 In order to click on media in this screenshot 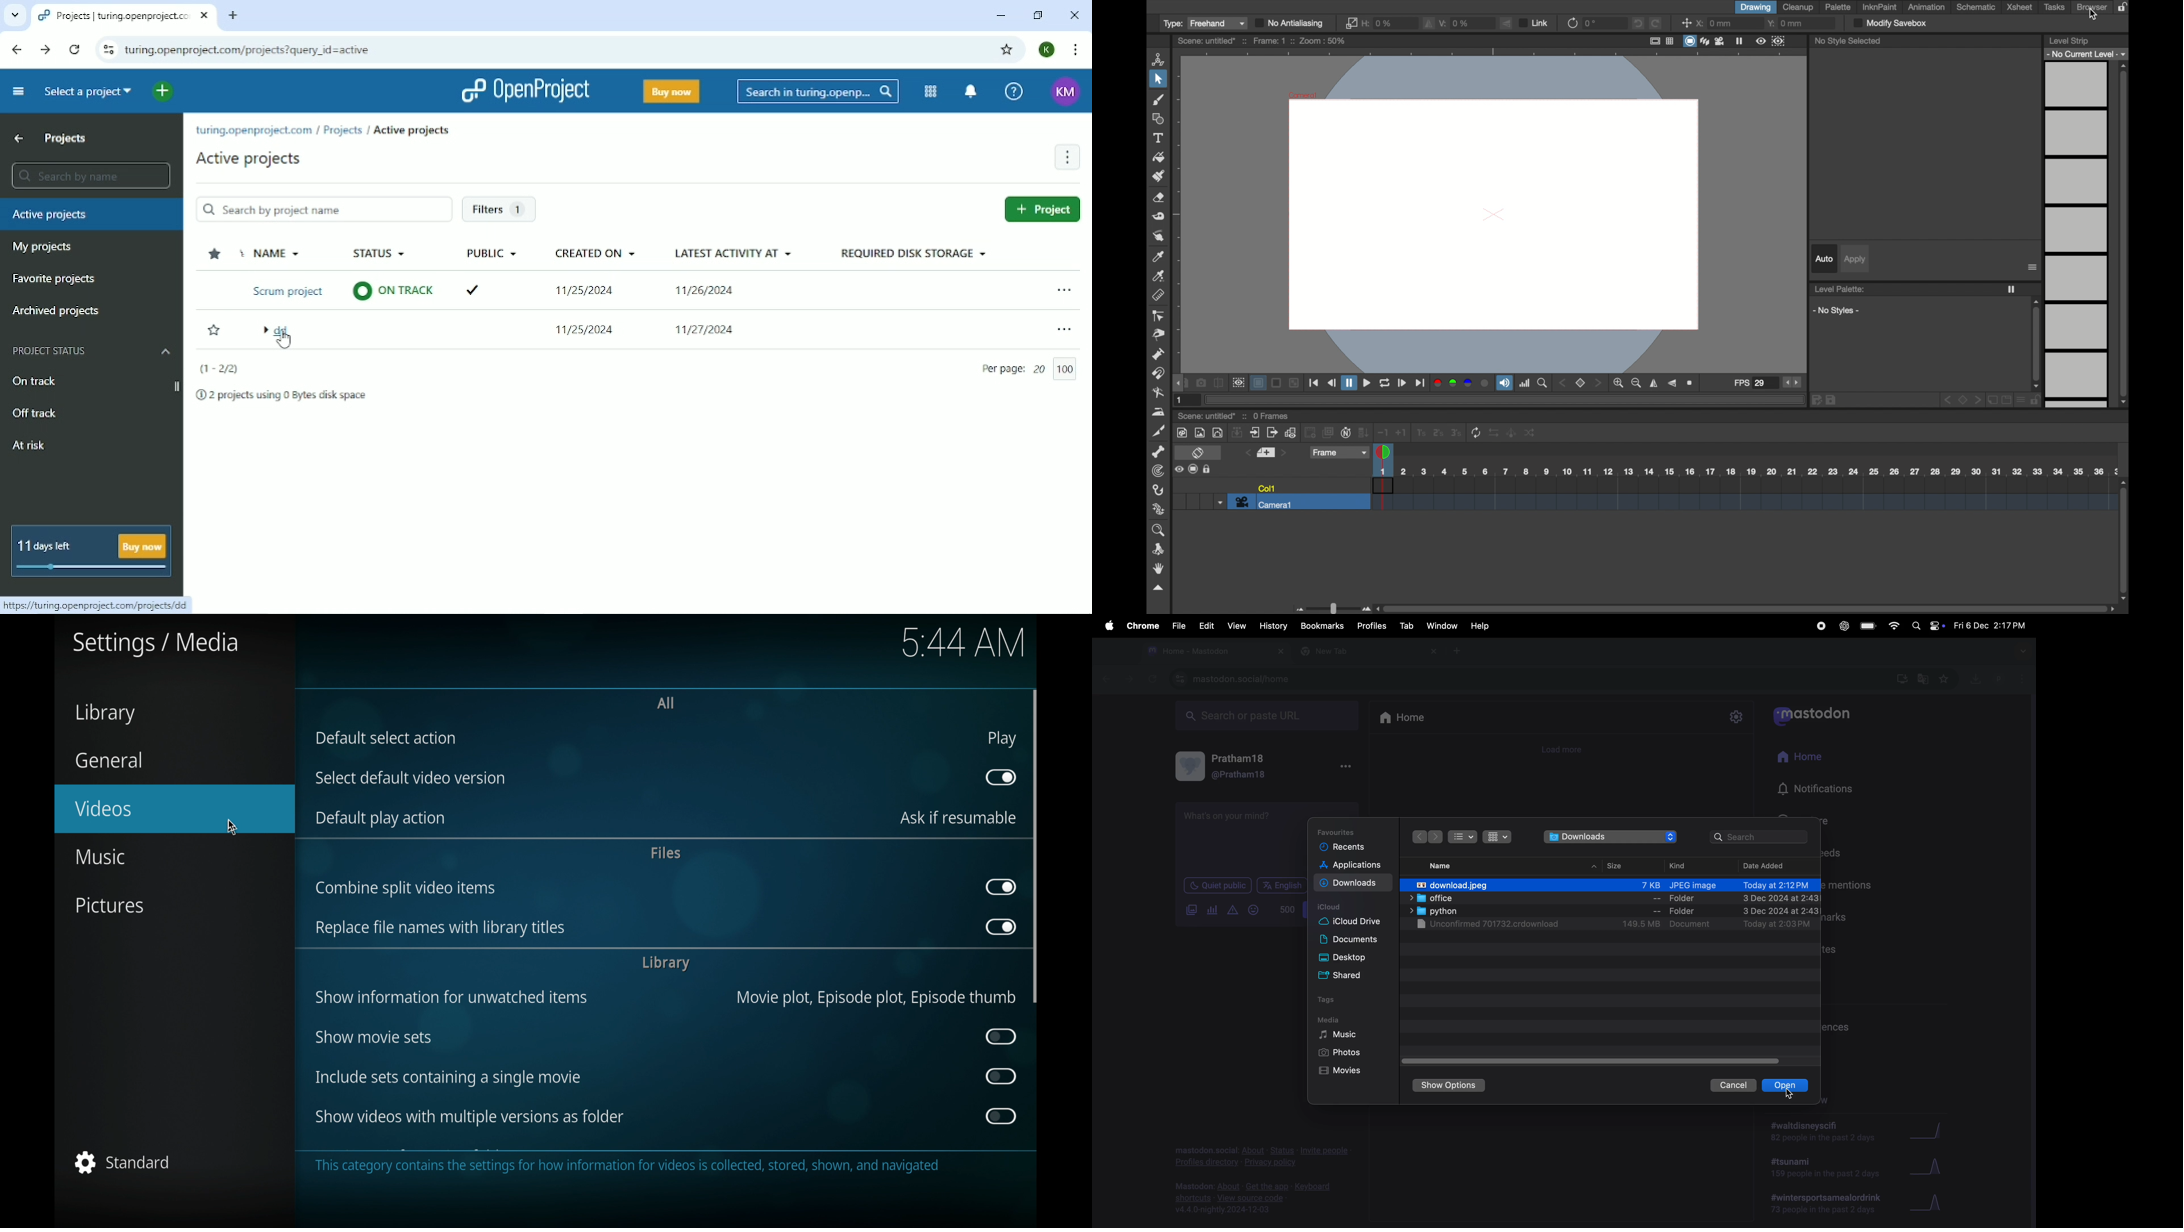, I will do `click(1331, 1020)`.